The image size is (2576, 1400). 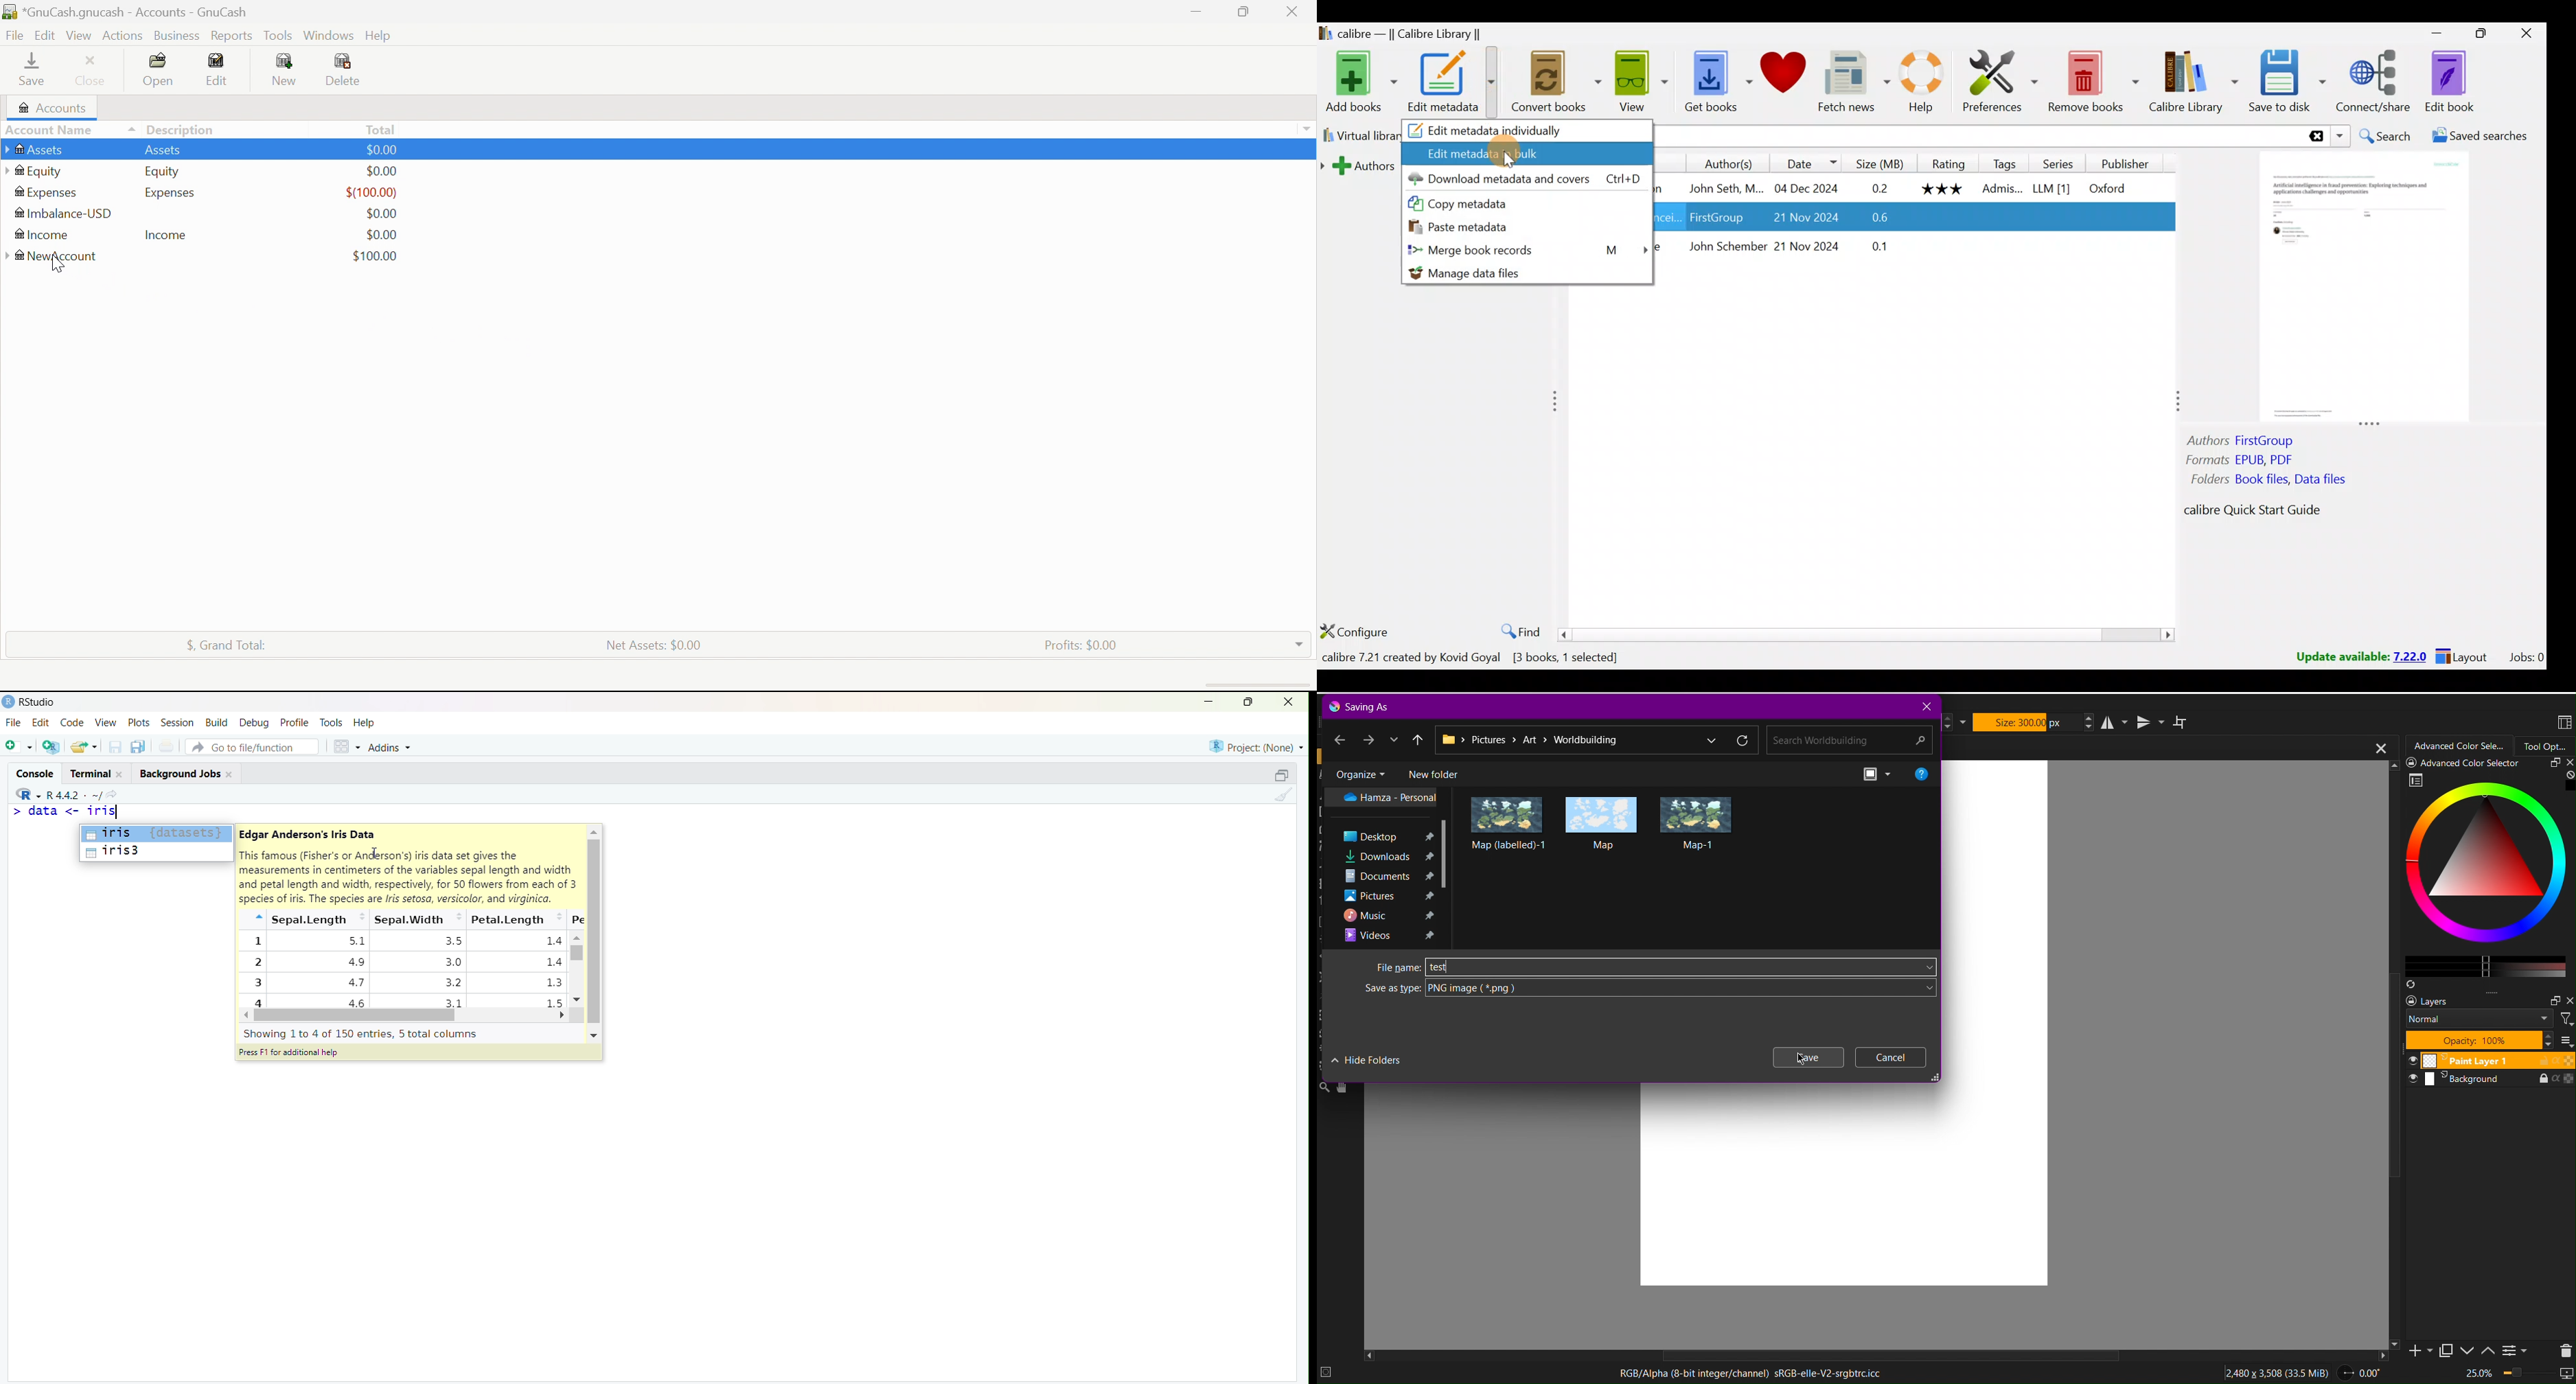 What do you see at coordinates (381, 129) in the screenshot?
I see `Total` at bounding box center [381, 129].